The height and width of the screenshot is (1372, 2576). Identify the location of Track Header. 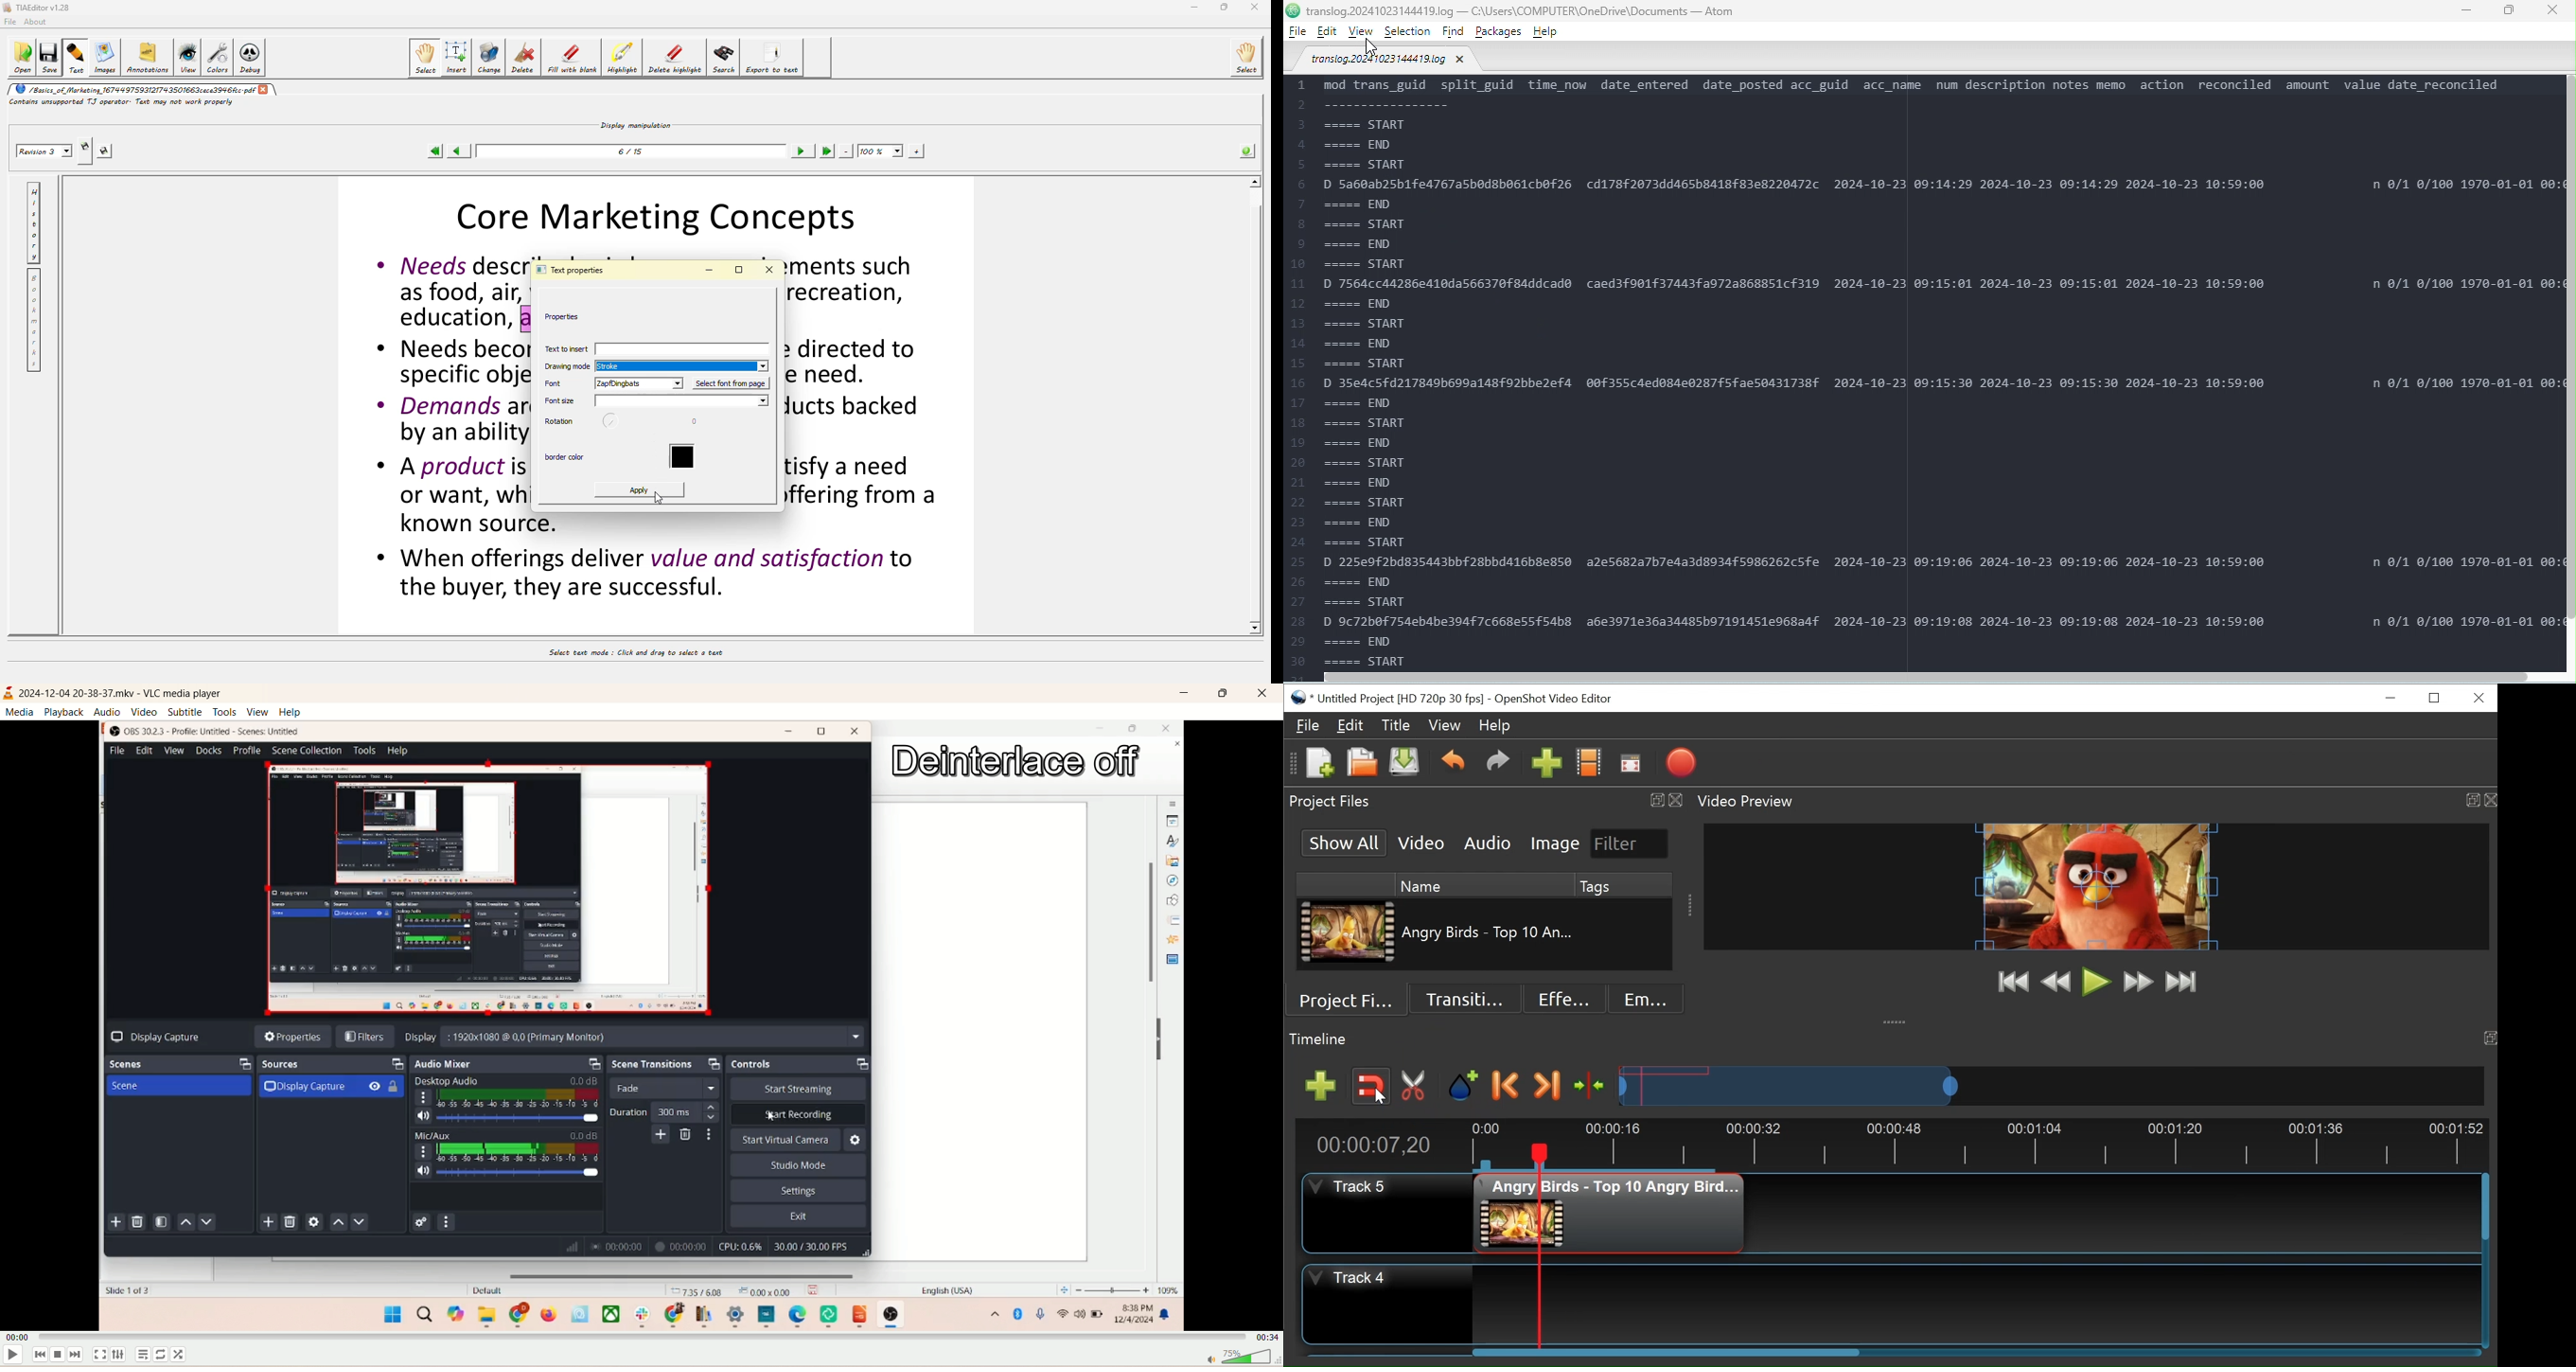
(1349, 1279).